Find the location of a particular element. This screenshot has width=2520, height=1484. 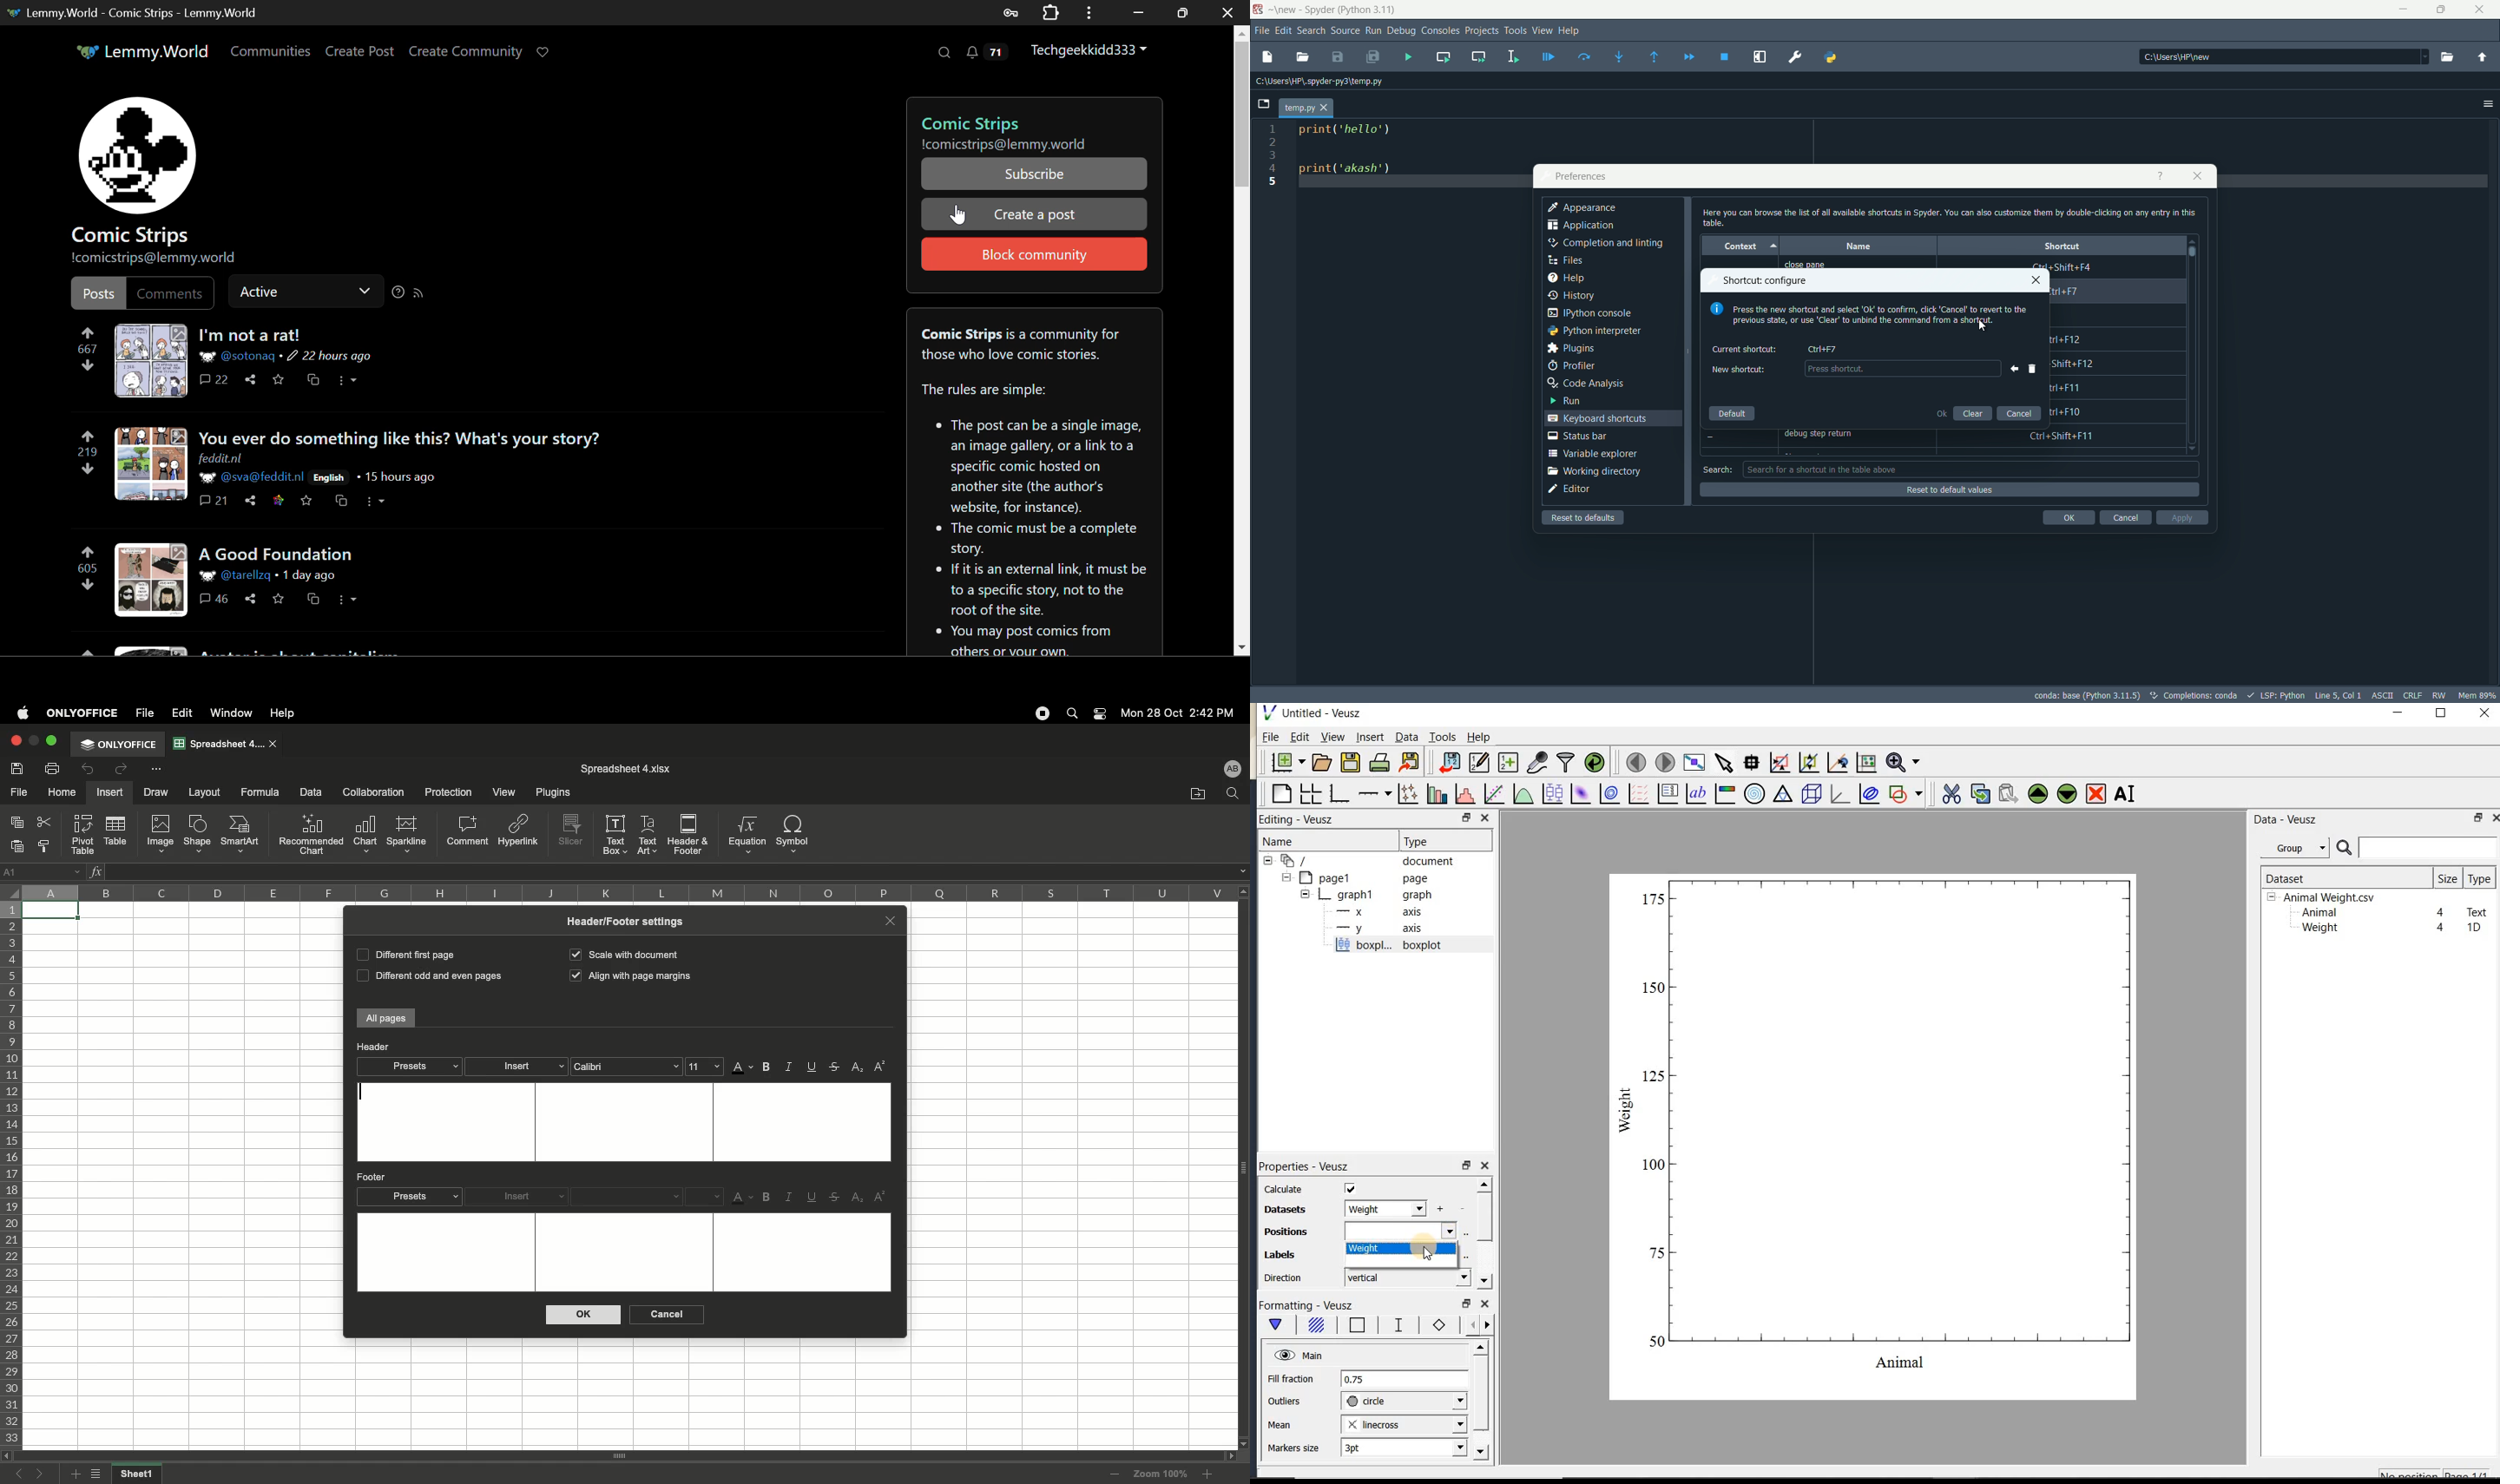

close is located at coordinates (2036, 280).